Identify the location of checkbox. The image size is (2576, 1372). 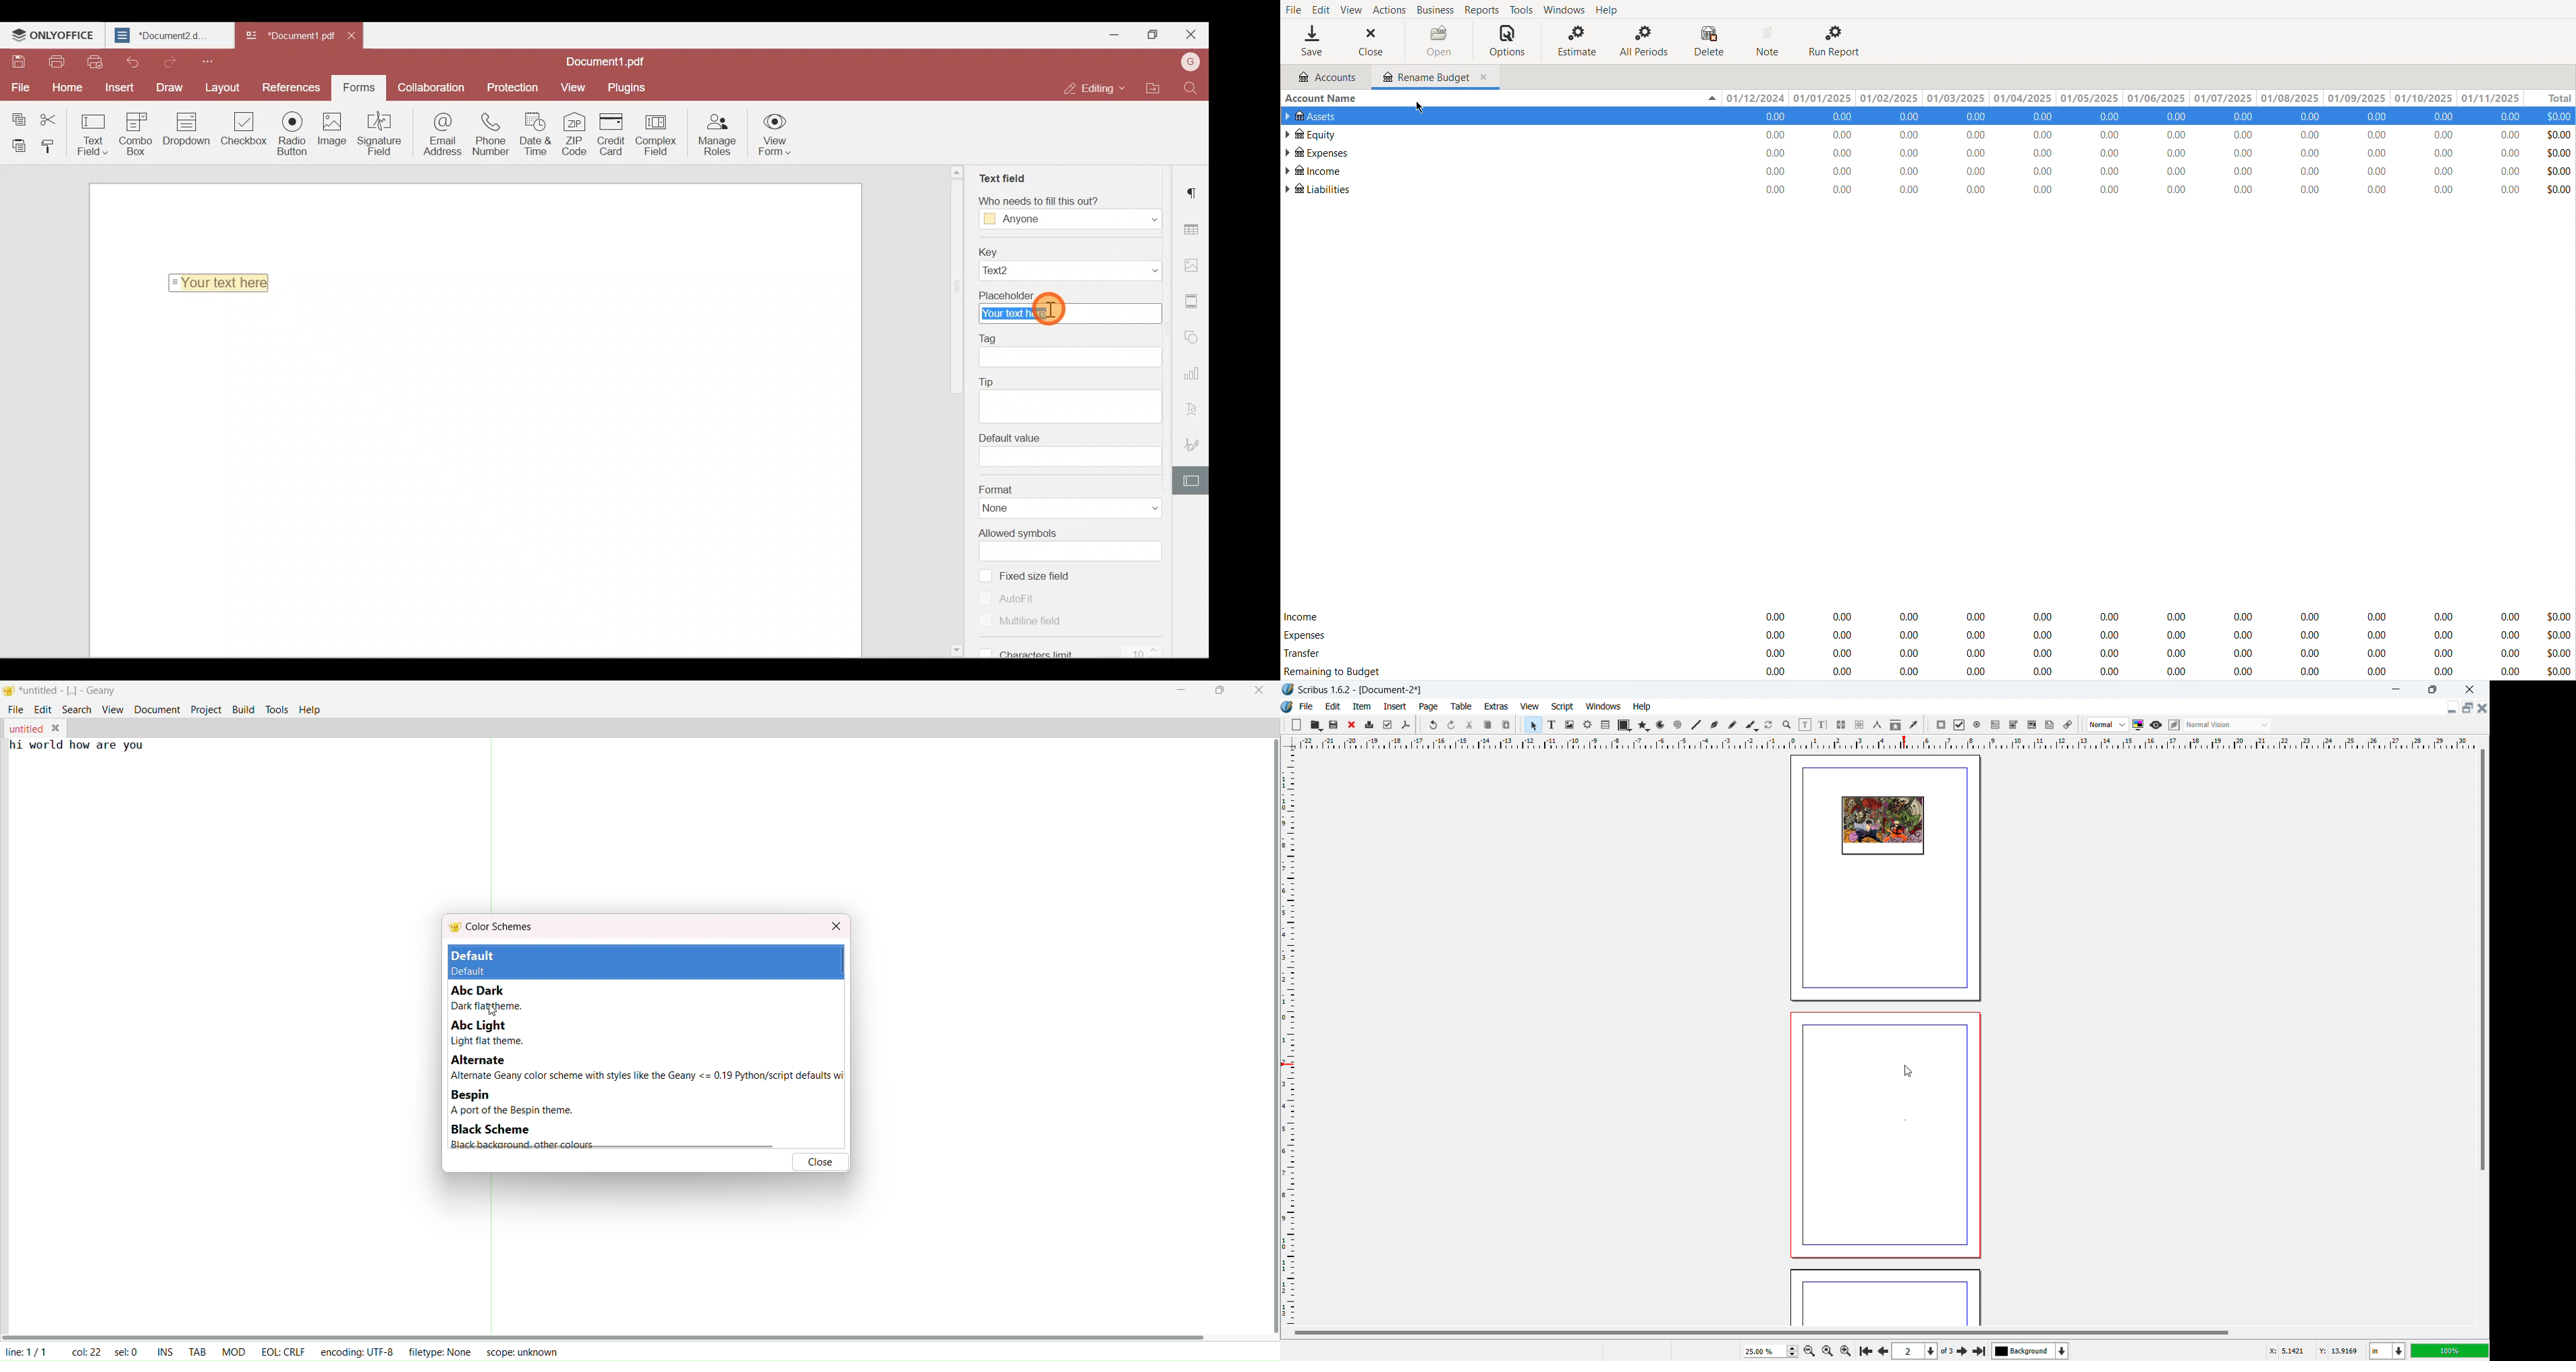
(986, 597).